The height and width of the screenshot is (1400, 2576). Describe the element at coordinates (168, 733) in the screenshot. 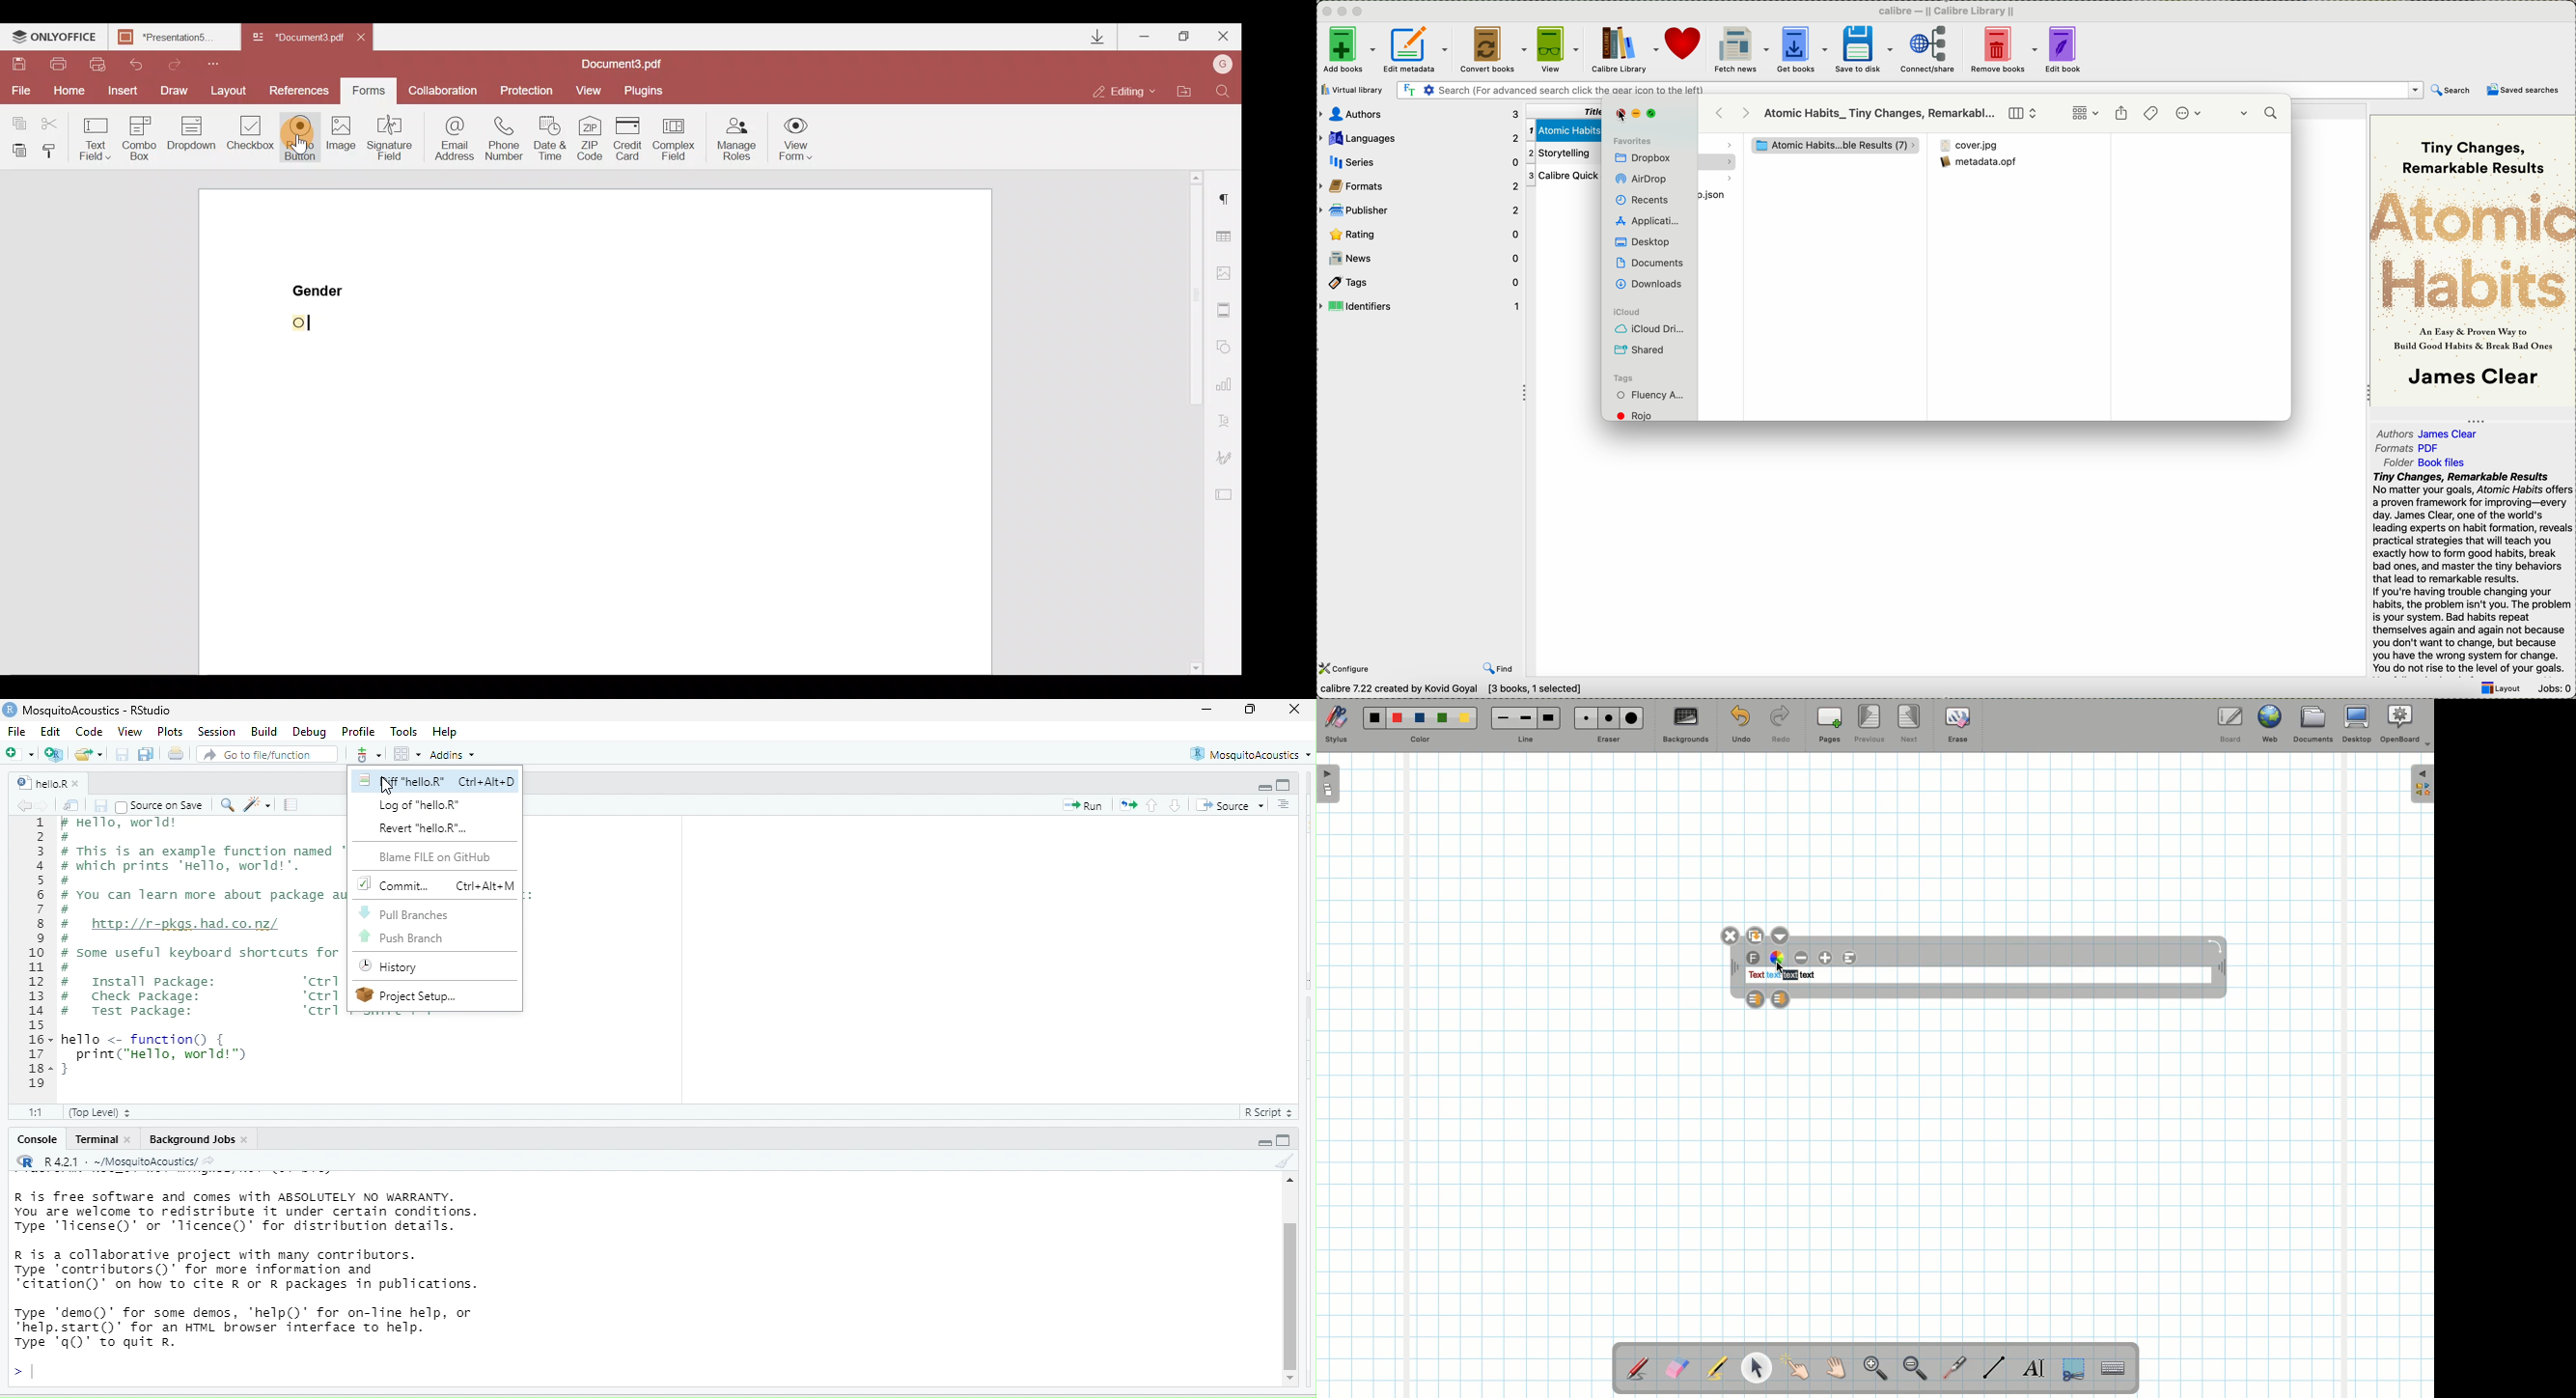

I see `Plots` at that location.